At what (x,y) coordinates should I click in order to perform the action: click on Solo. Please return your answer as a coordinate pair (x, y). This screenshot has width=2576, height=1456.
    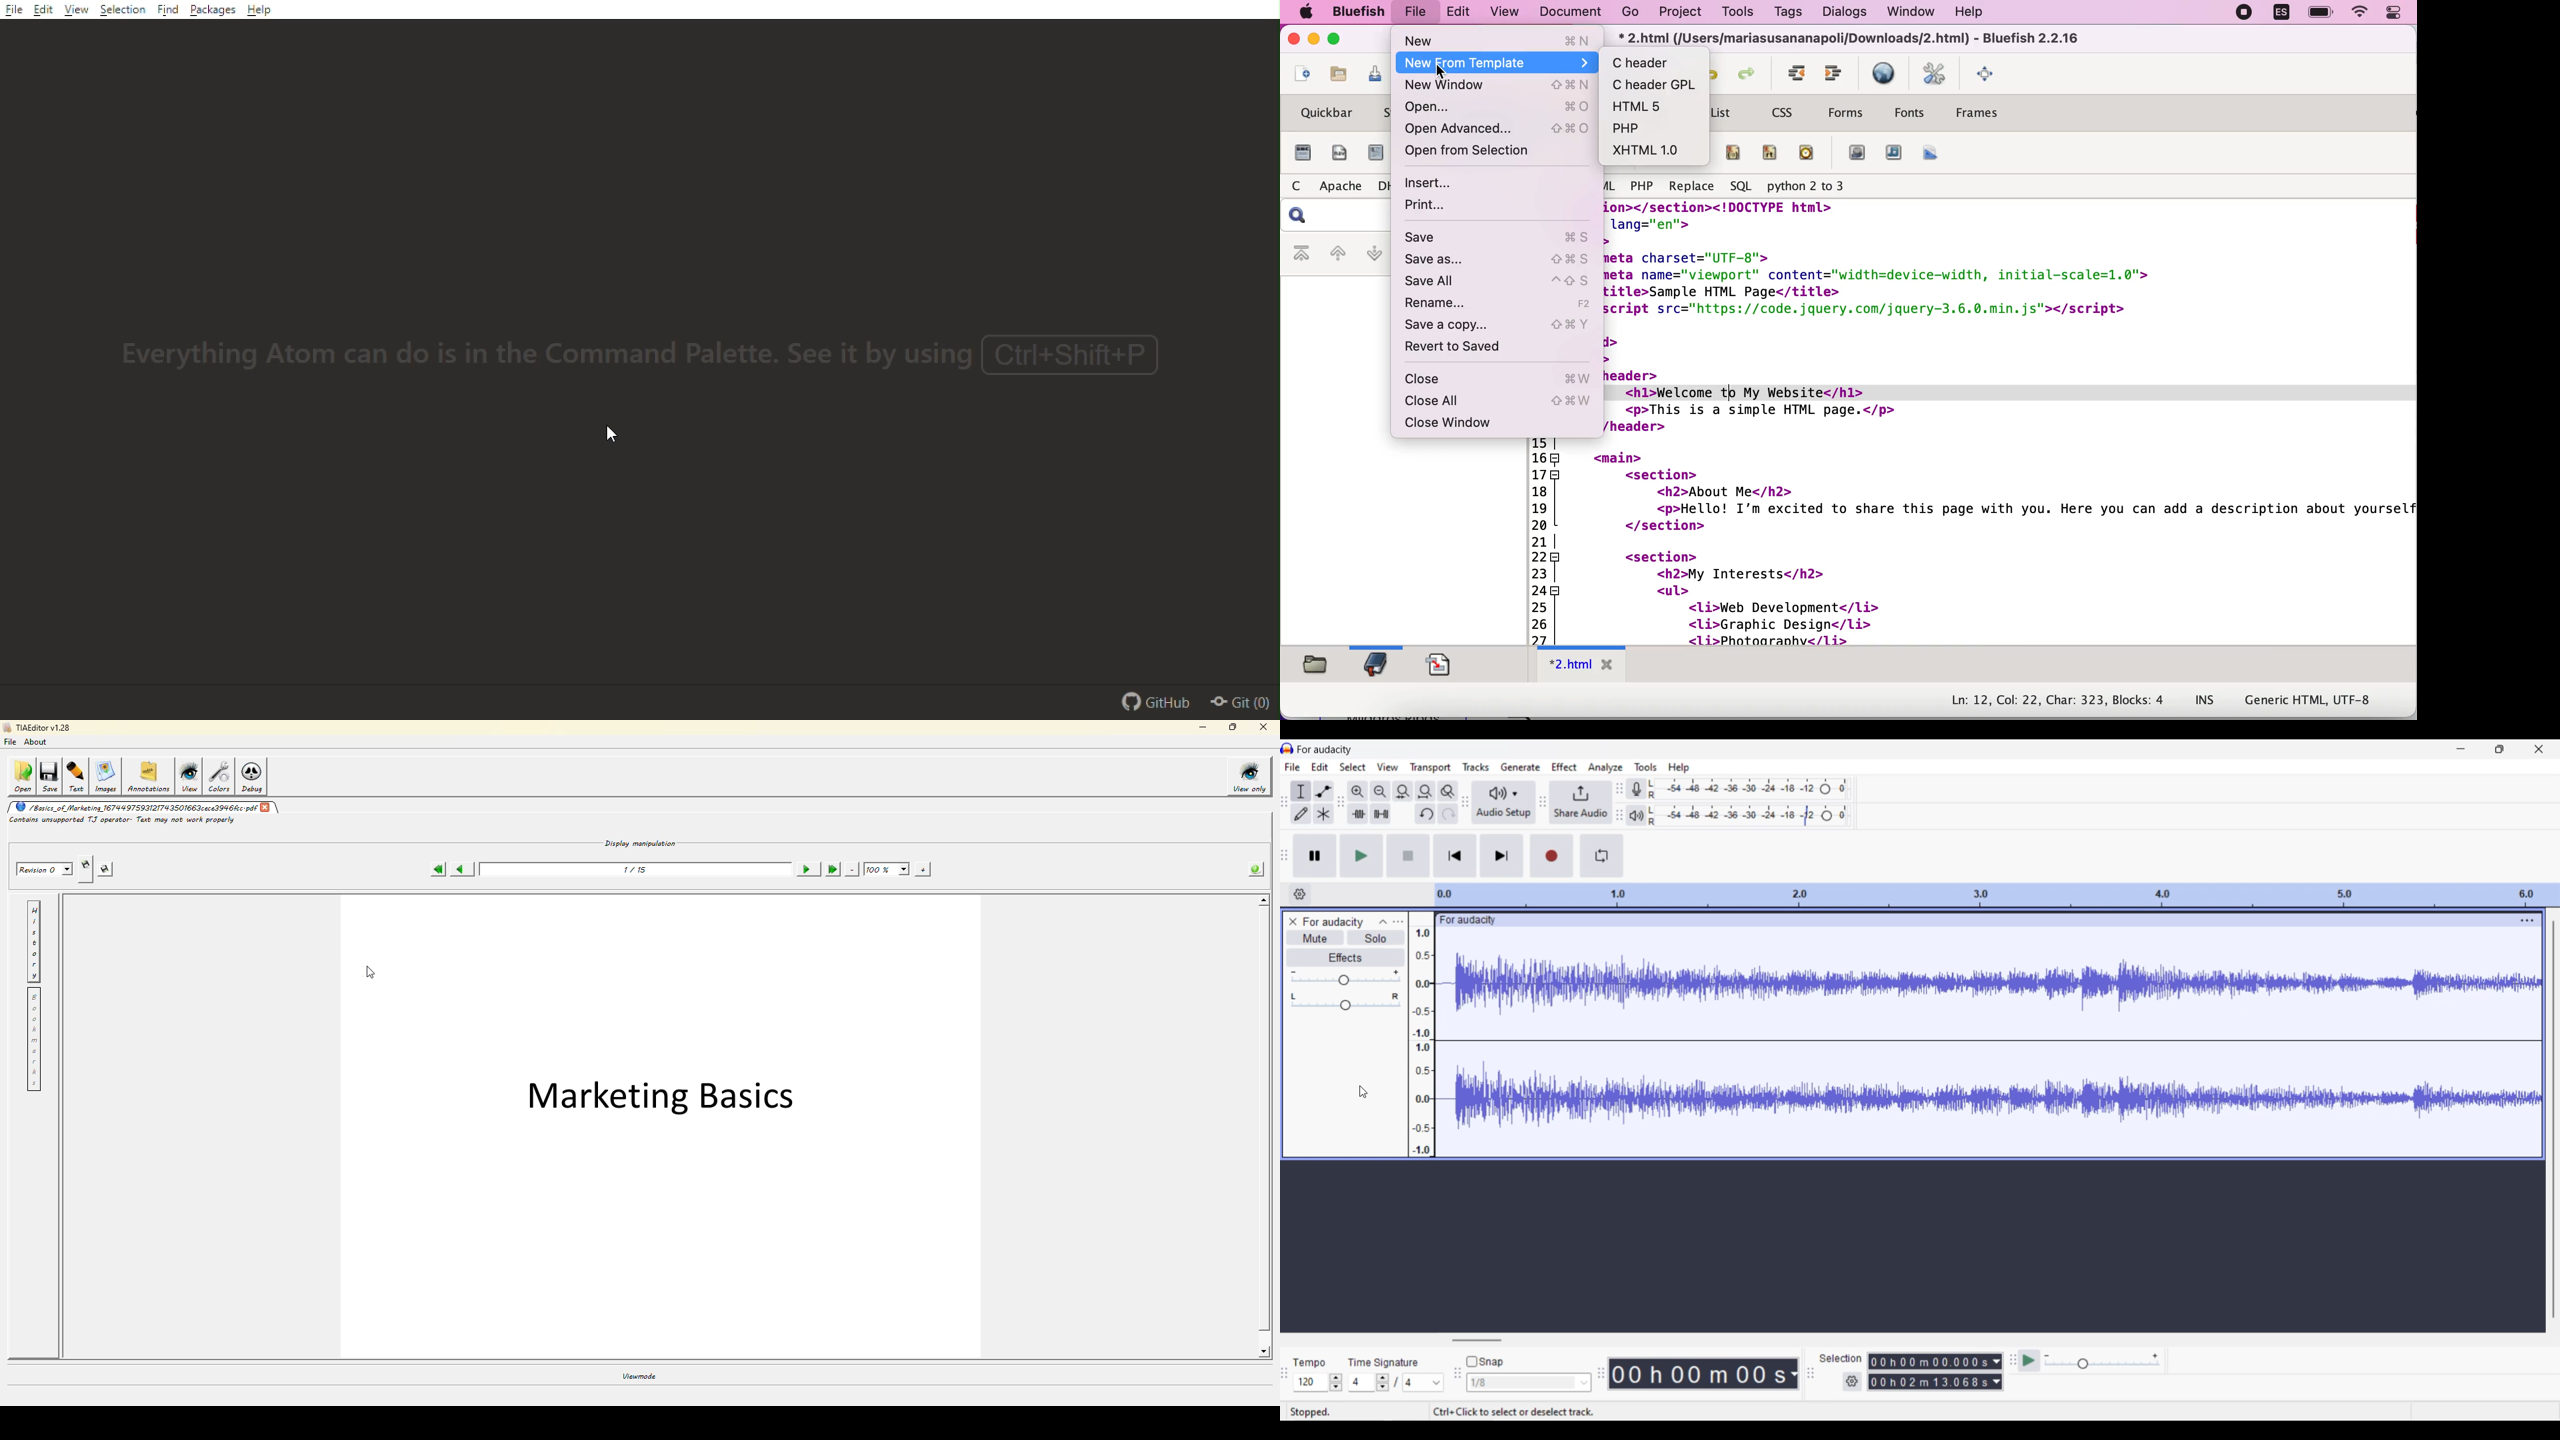
    Looking at the image, I should click on (1377, 937).